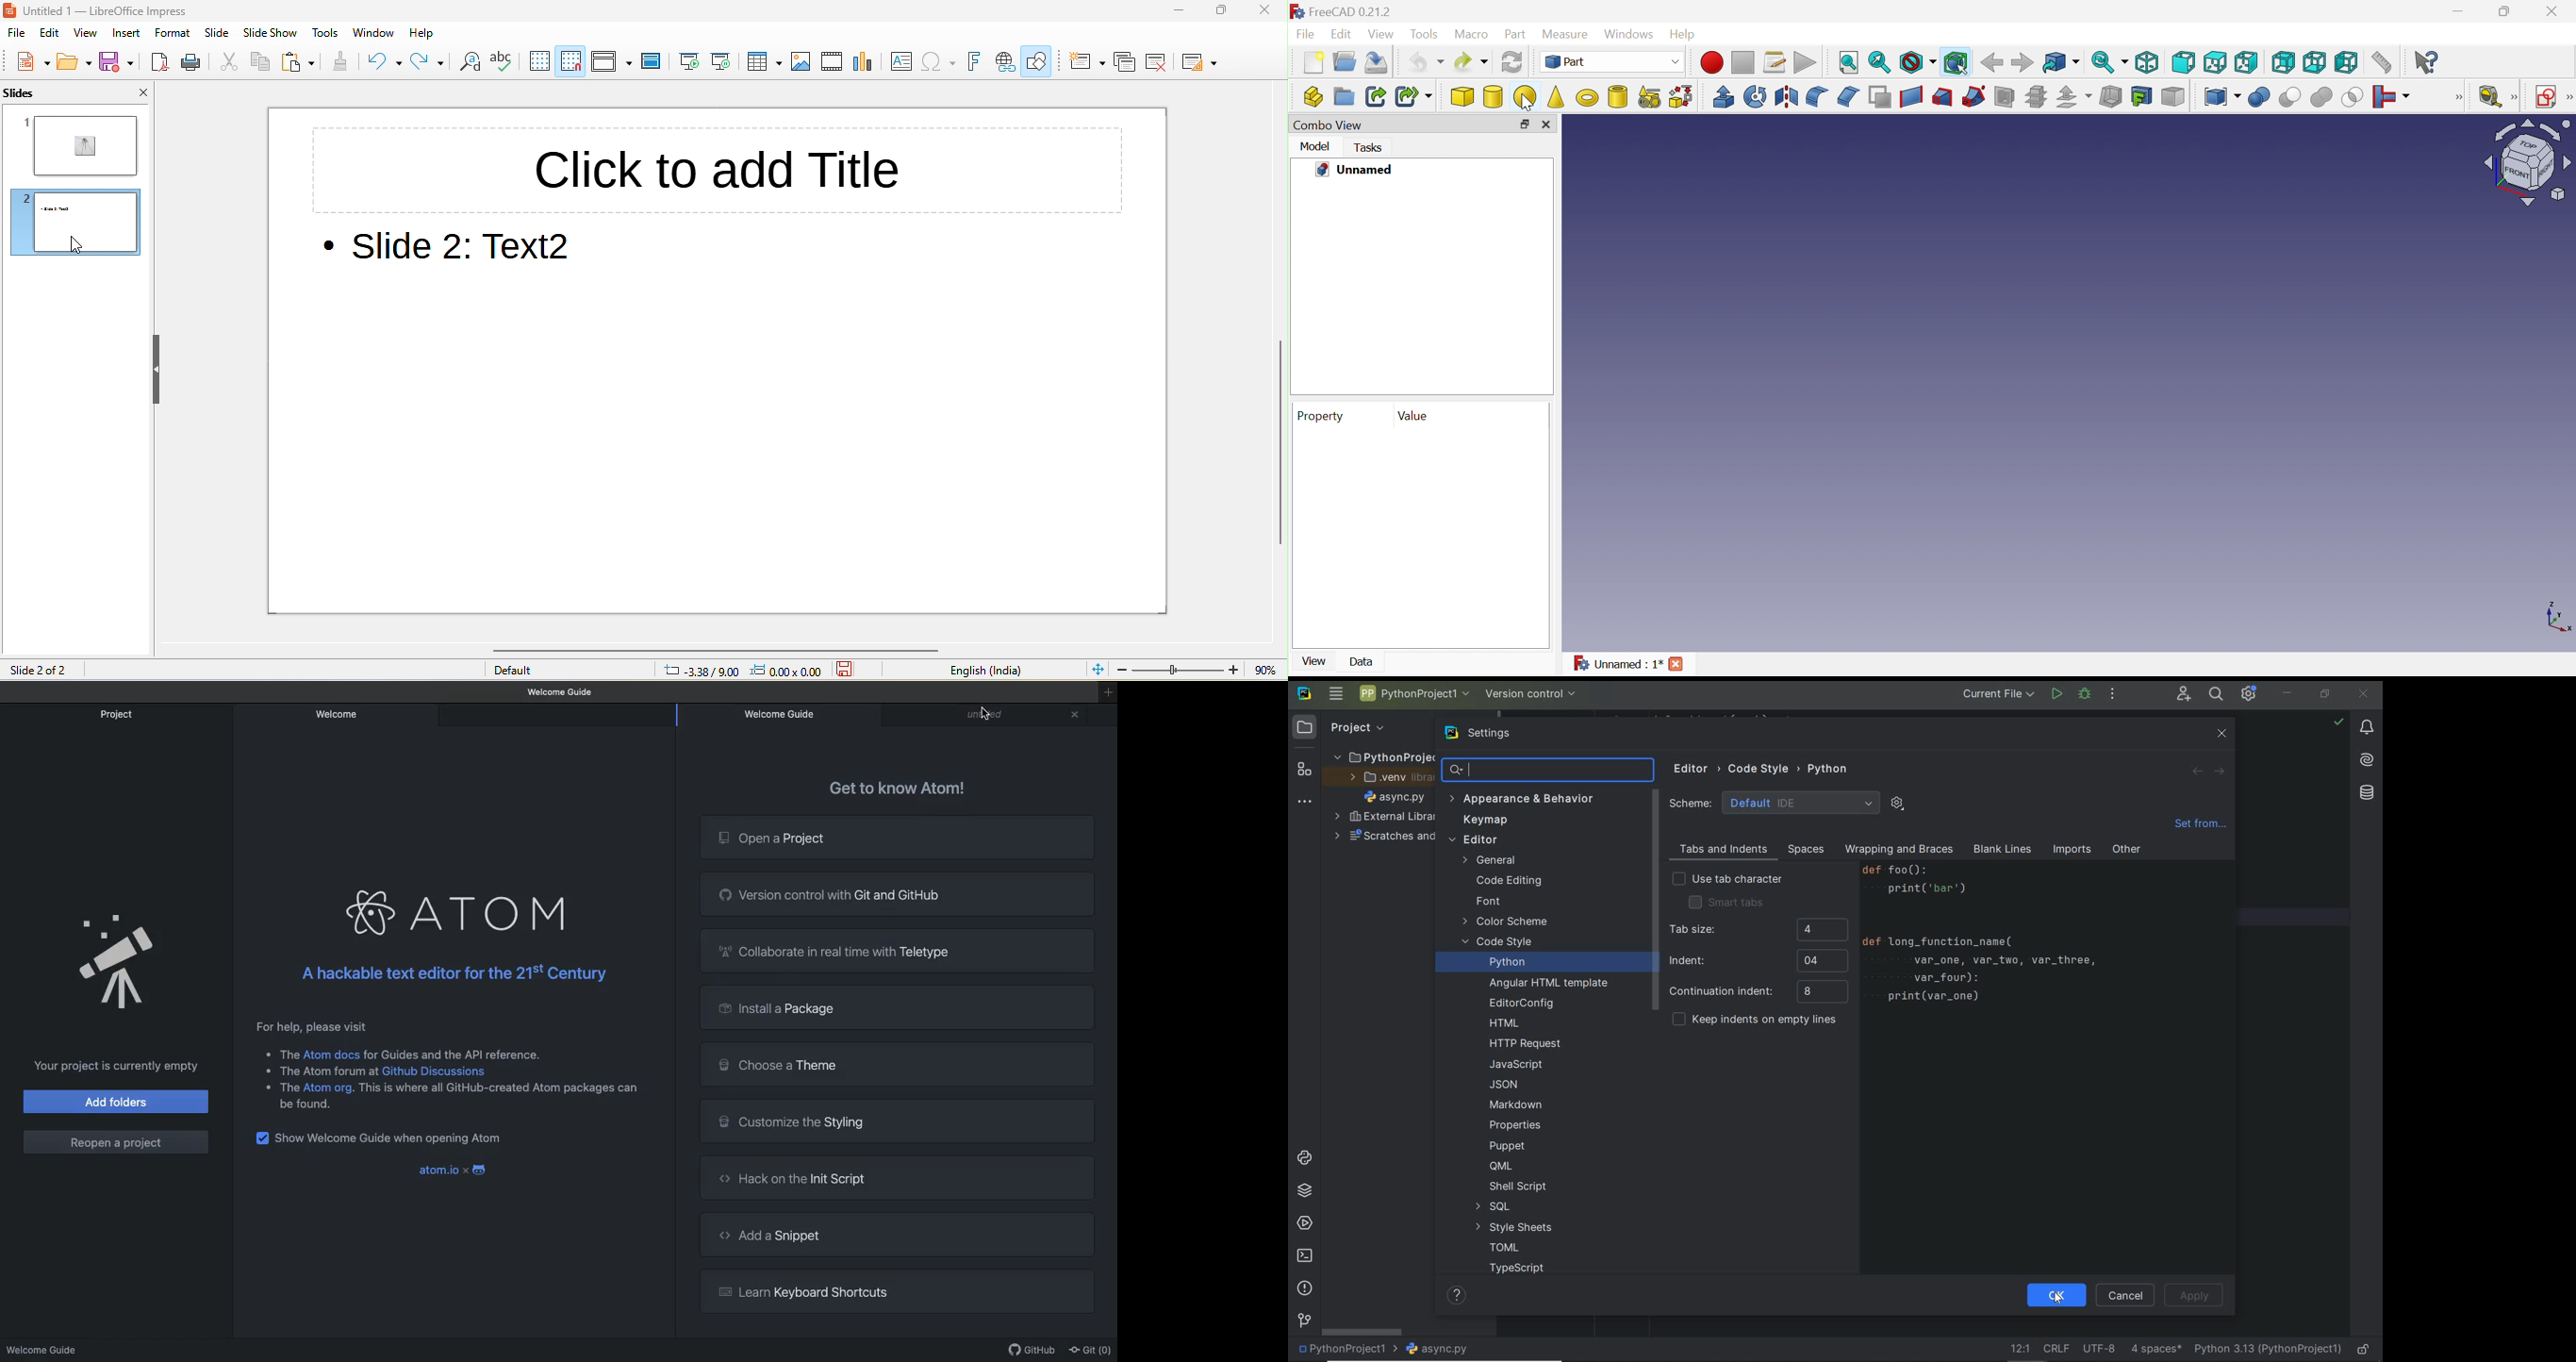  Describe the element at coordinates (2322, 97) in the screenshot. I see `Union` at that location.